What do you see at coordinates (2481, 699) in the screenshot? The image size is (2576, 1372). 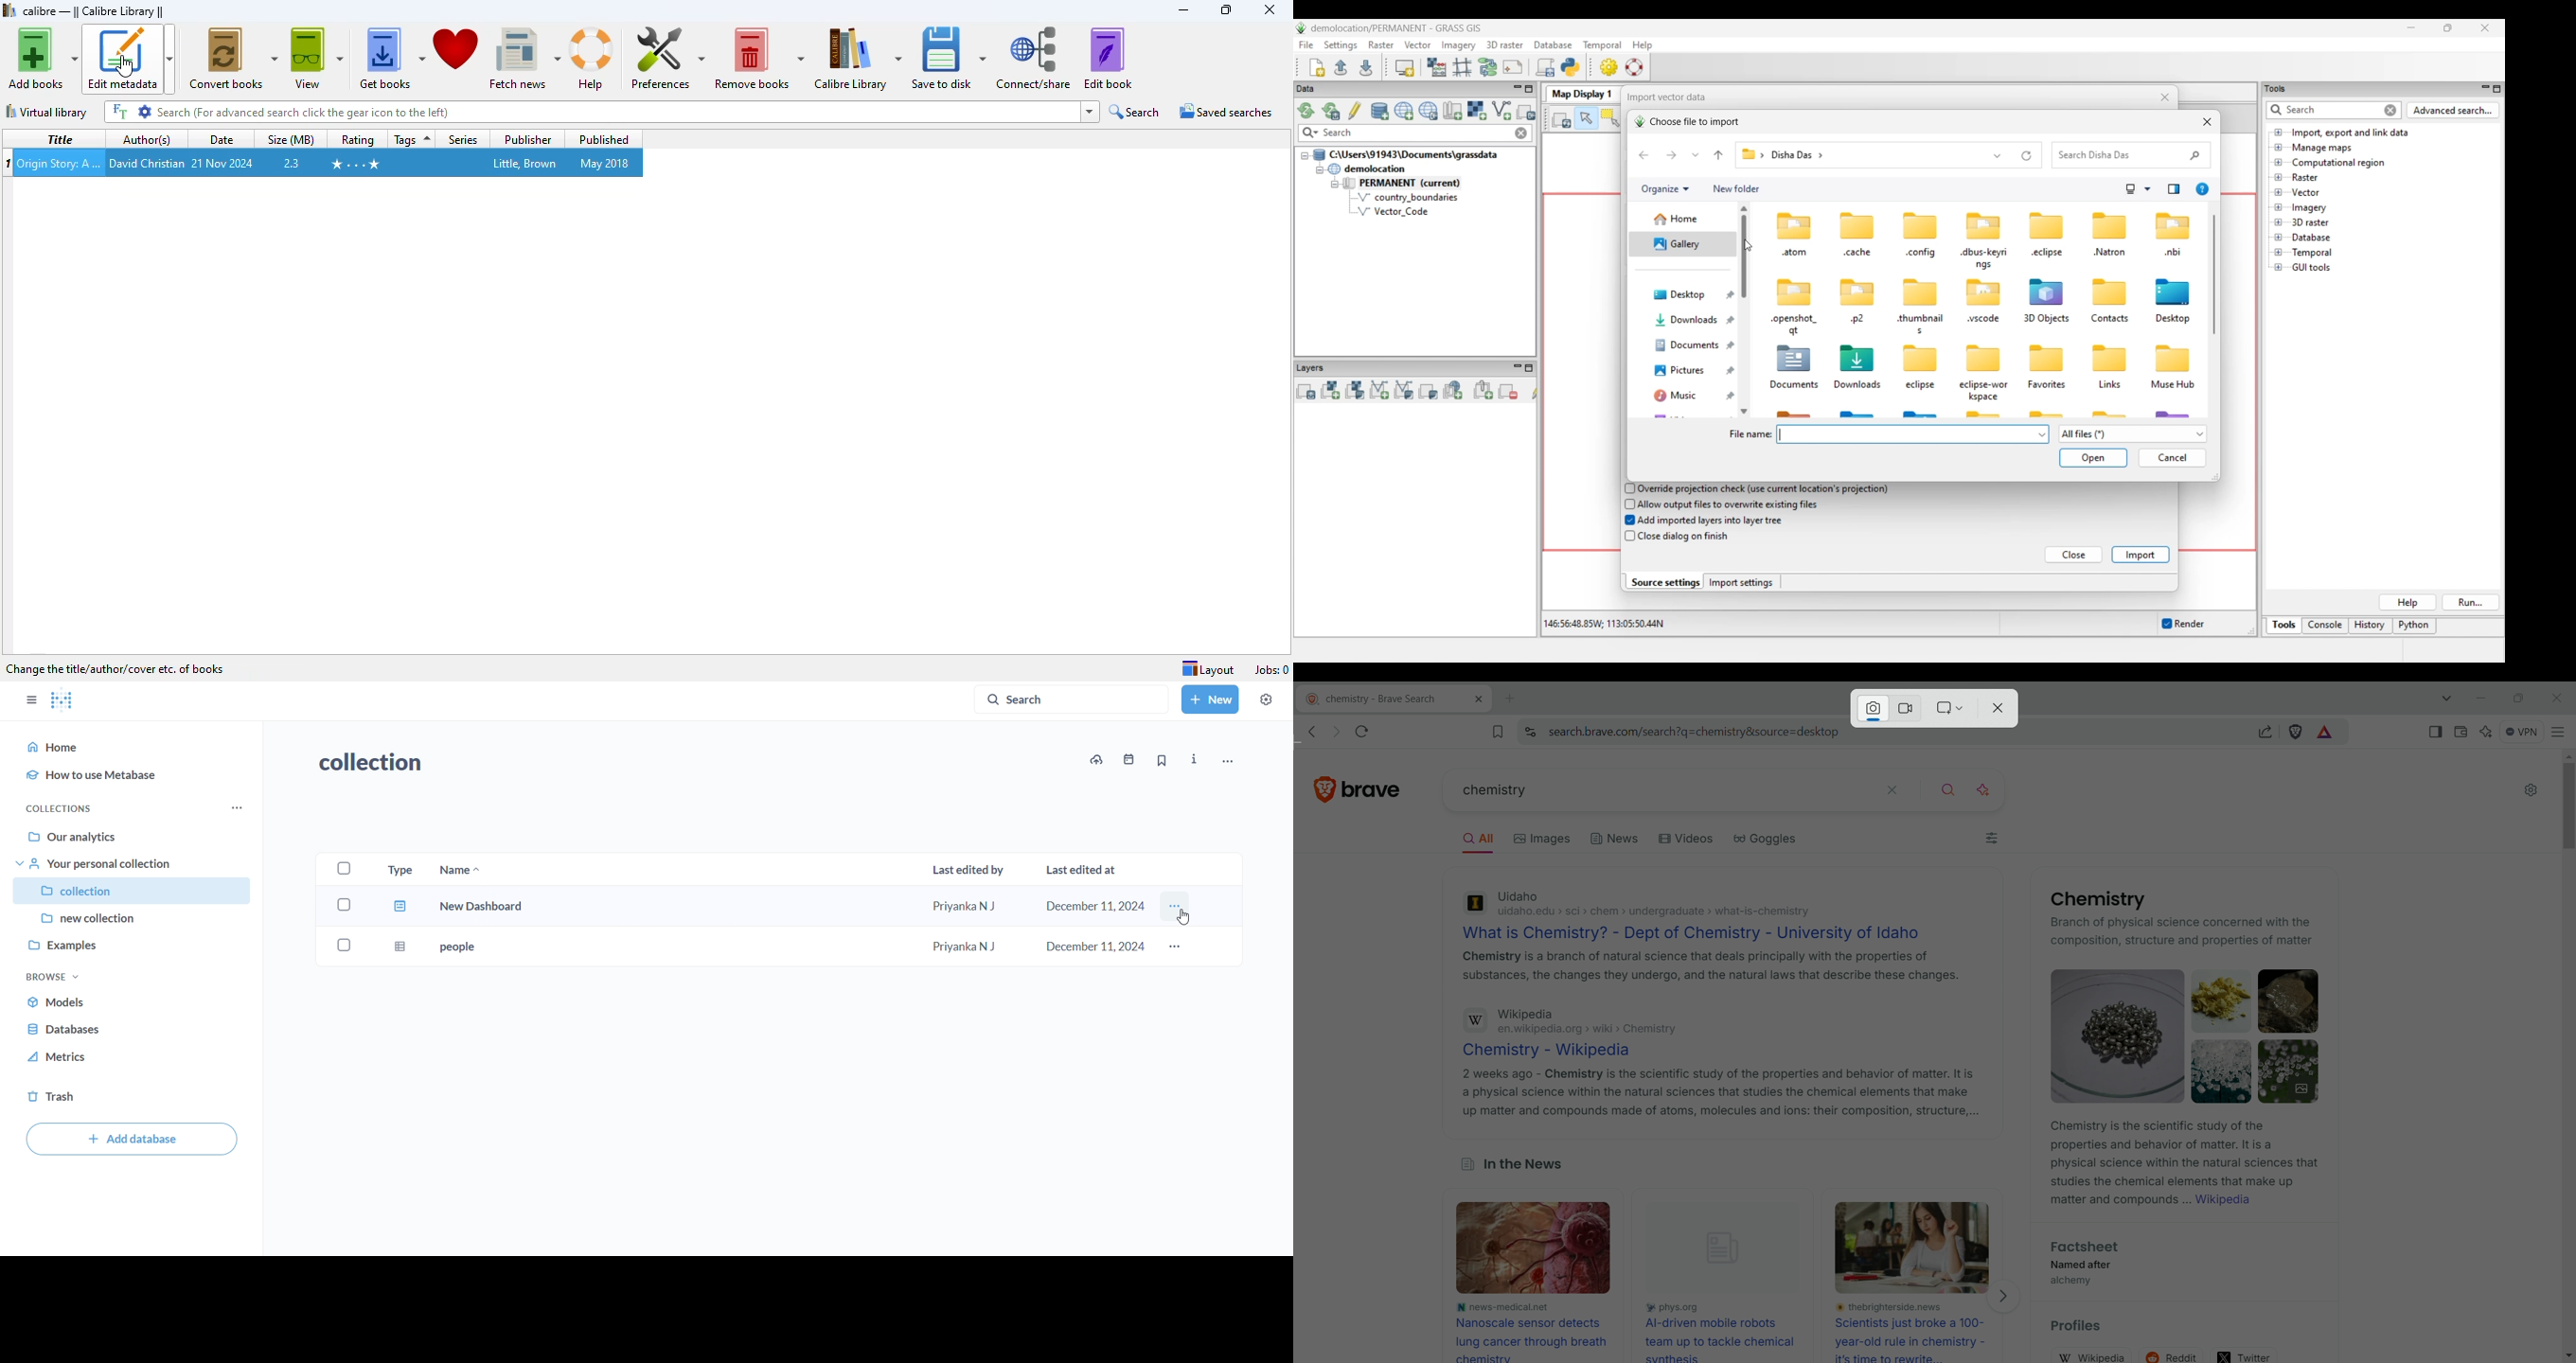 I see `minimize` at bounding box center [2481, 699].